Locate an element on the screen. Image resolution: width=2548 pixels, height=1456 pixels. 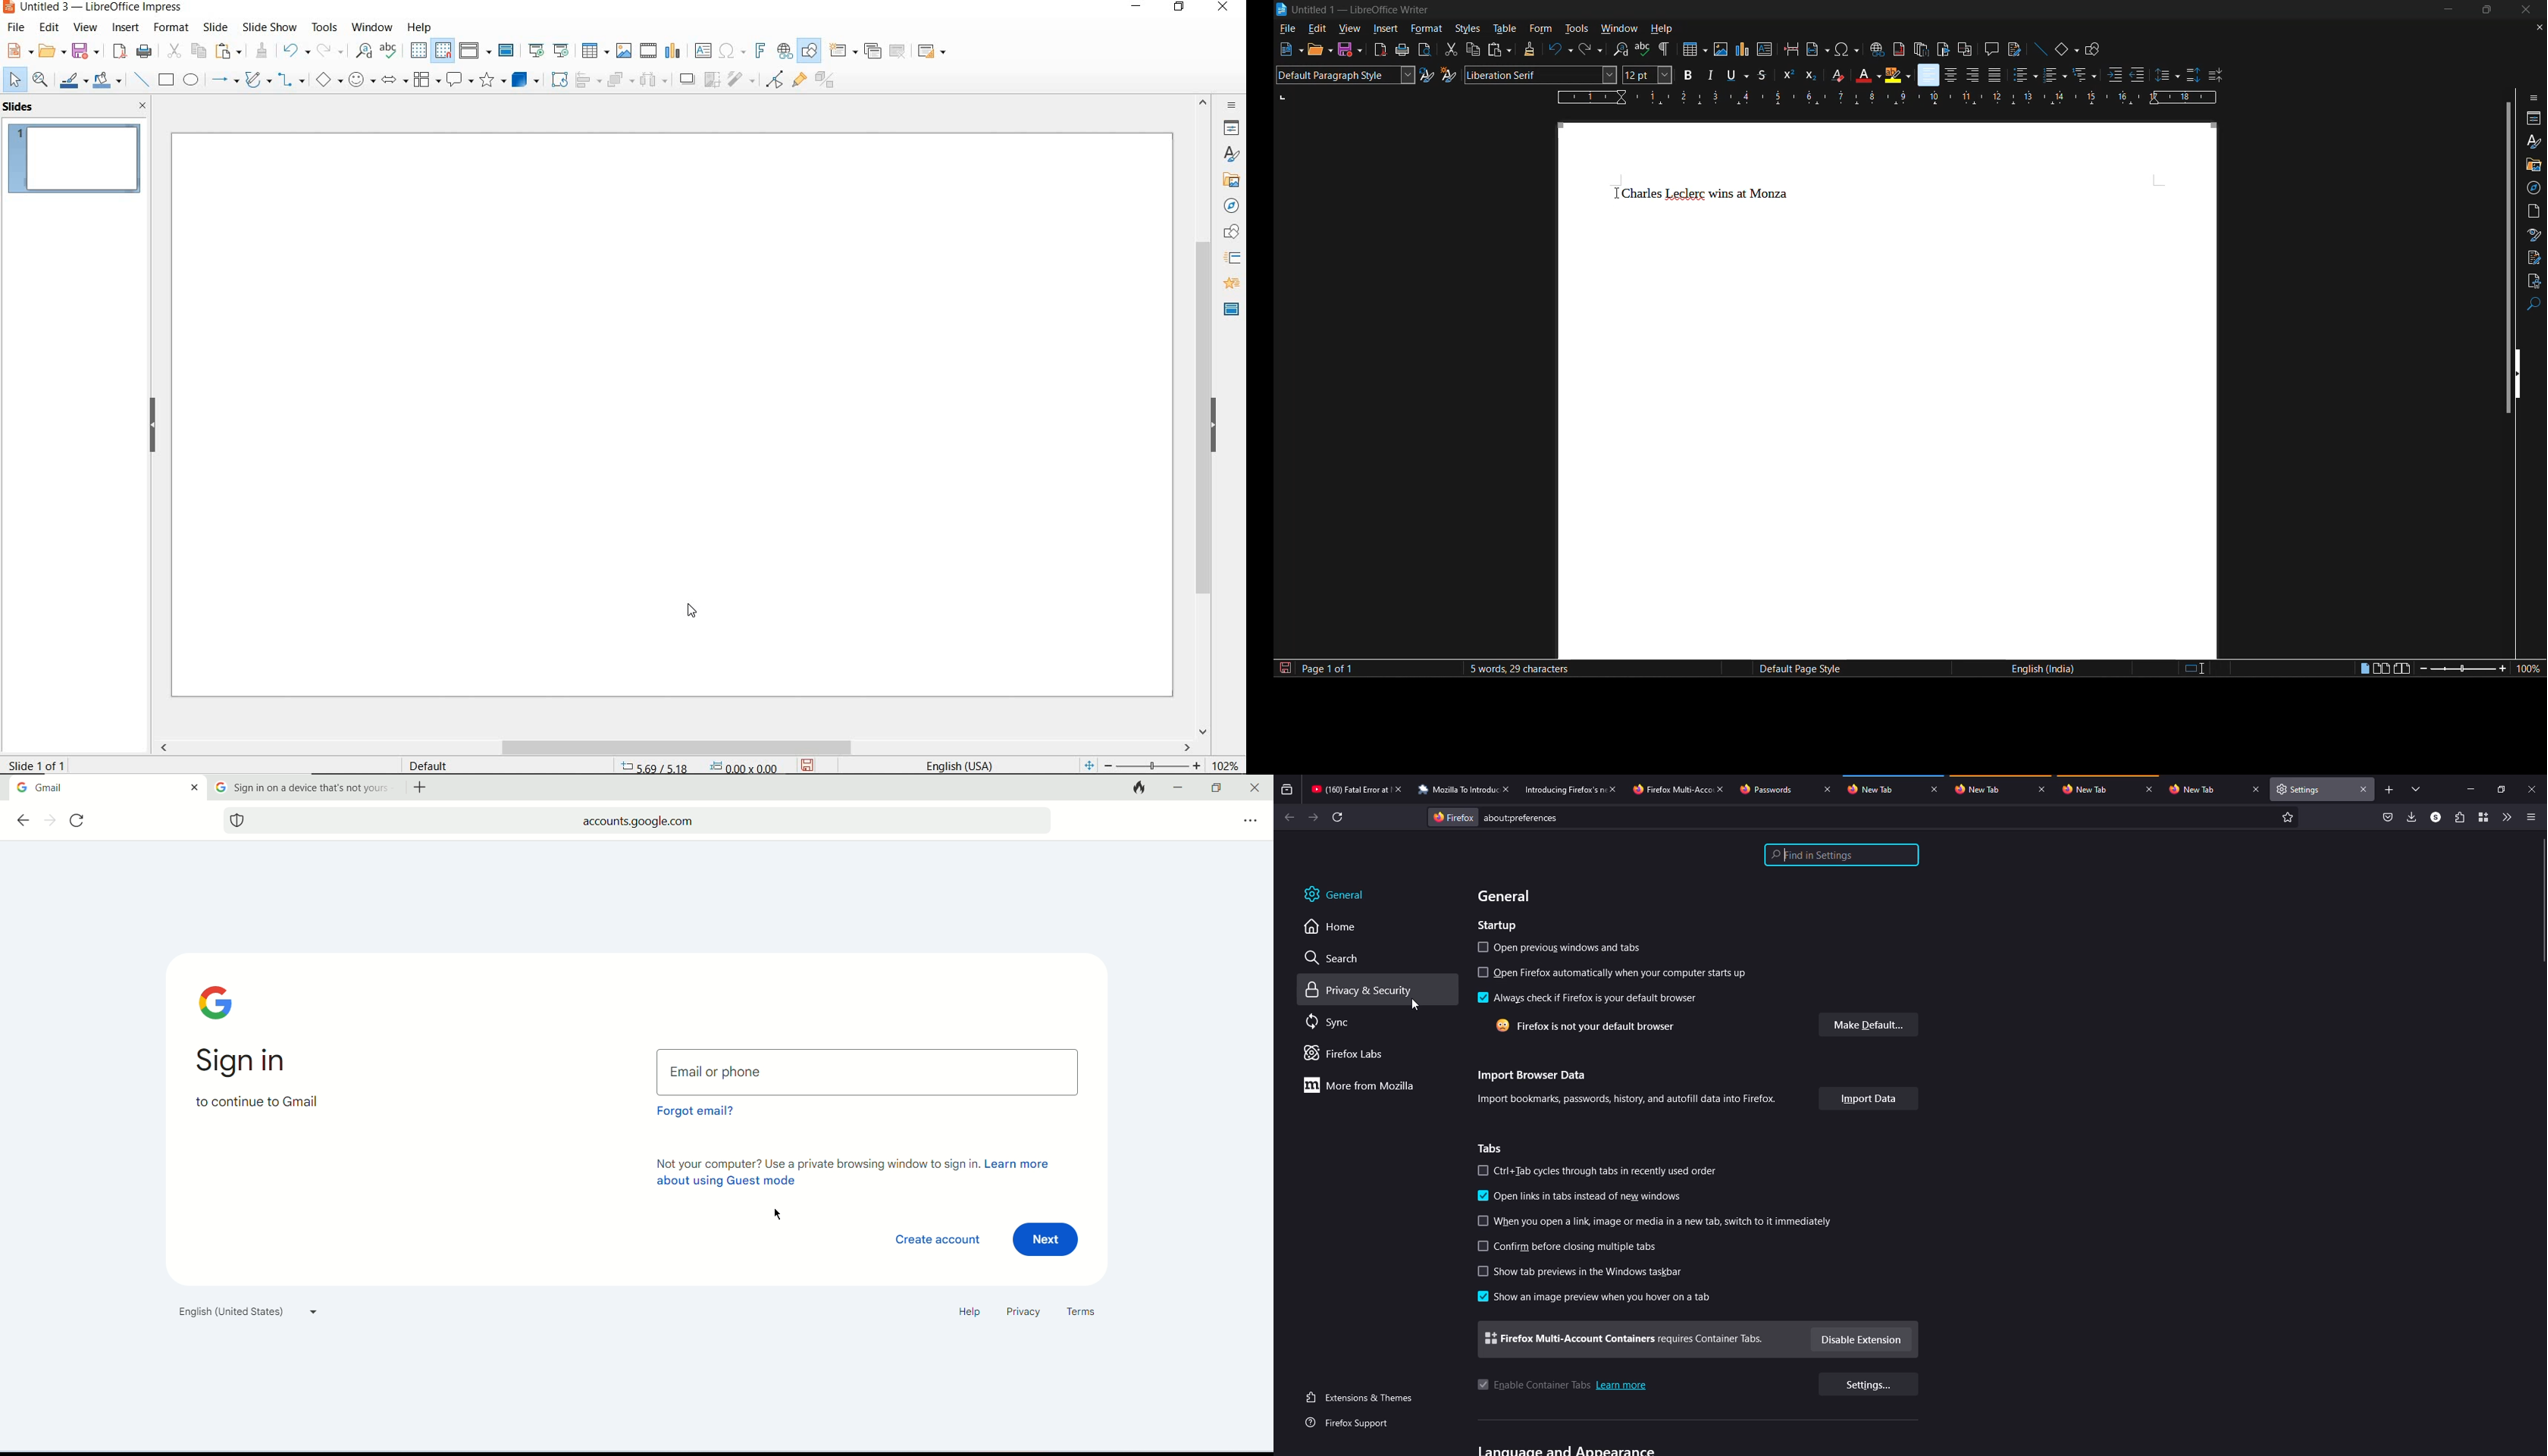
page number in document is located at coordinates (1329, 669).